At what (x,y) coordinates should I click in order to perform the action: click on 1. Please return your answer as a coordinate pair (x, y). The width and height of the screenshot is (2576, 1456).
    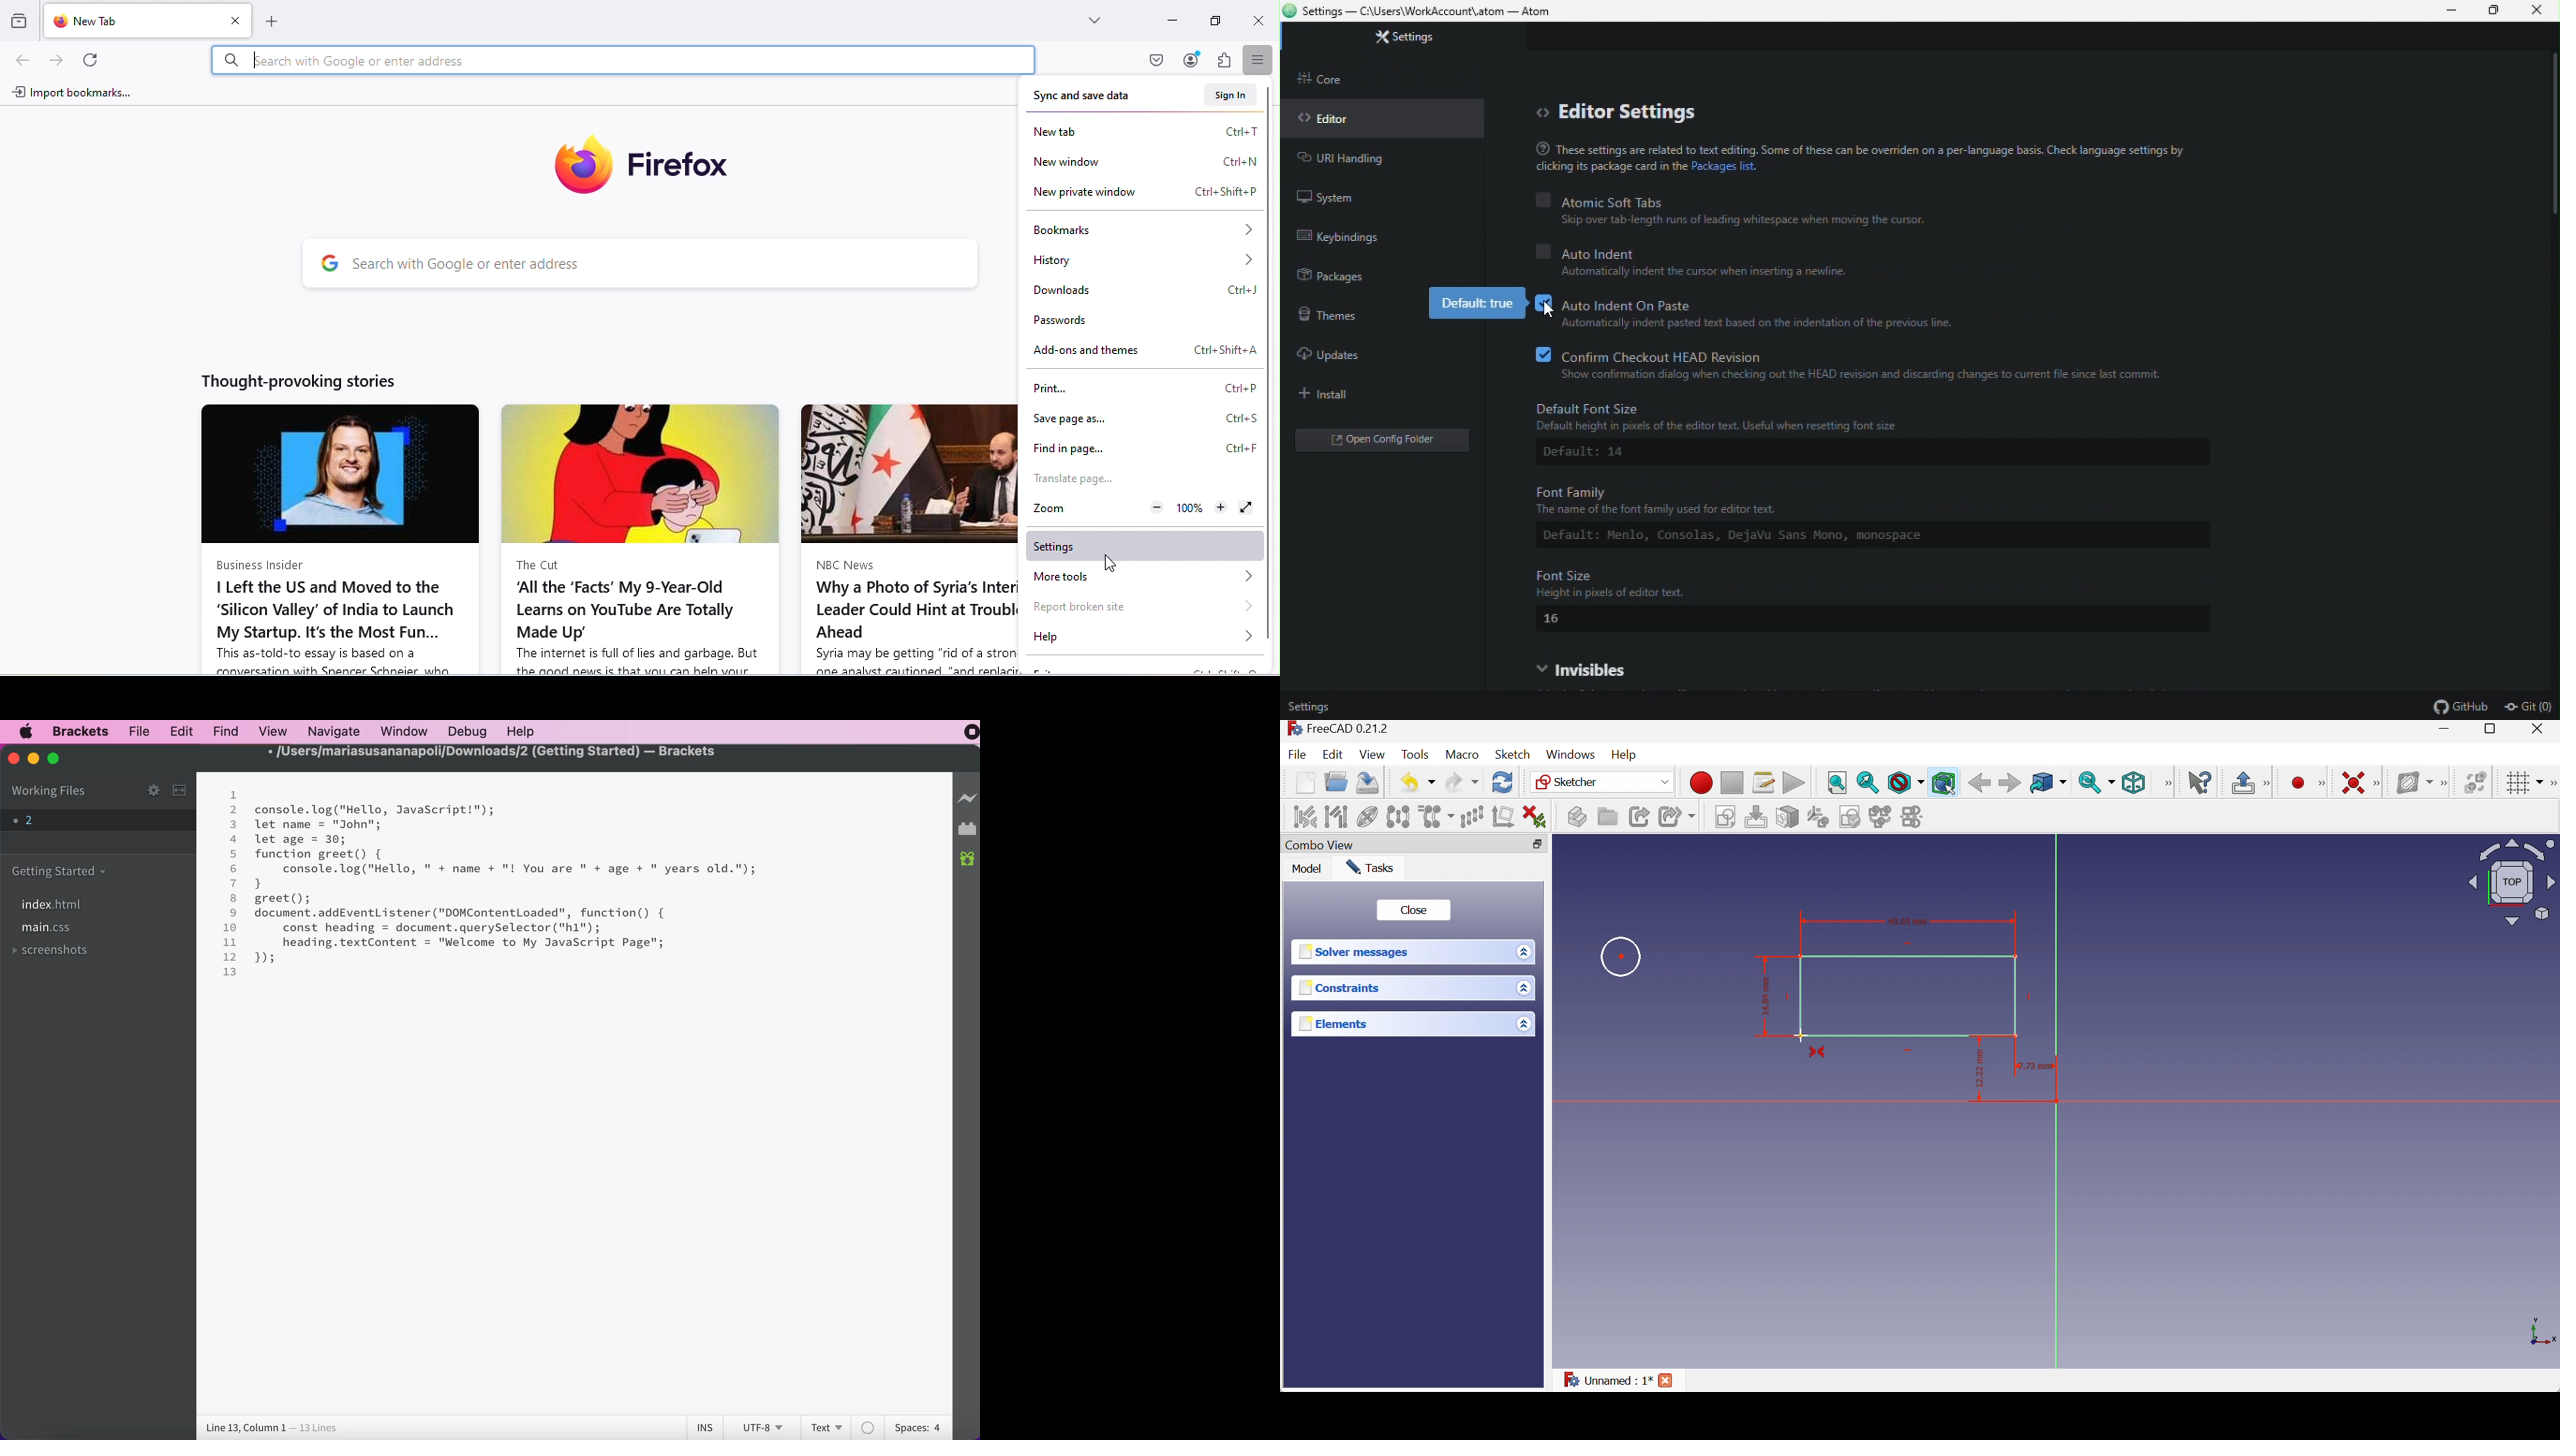
    Looking at the image, I should click on (234, 796).